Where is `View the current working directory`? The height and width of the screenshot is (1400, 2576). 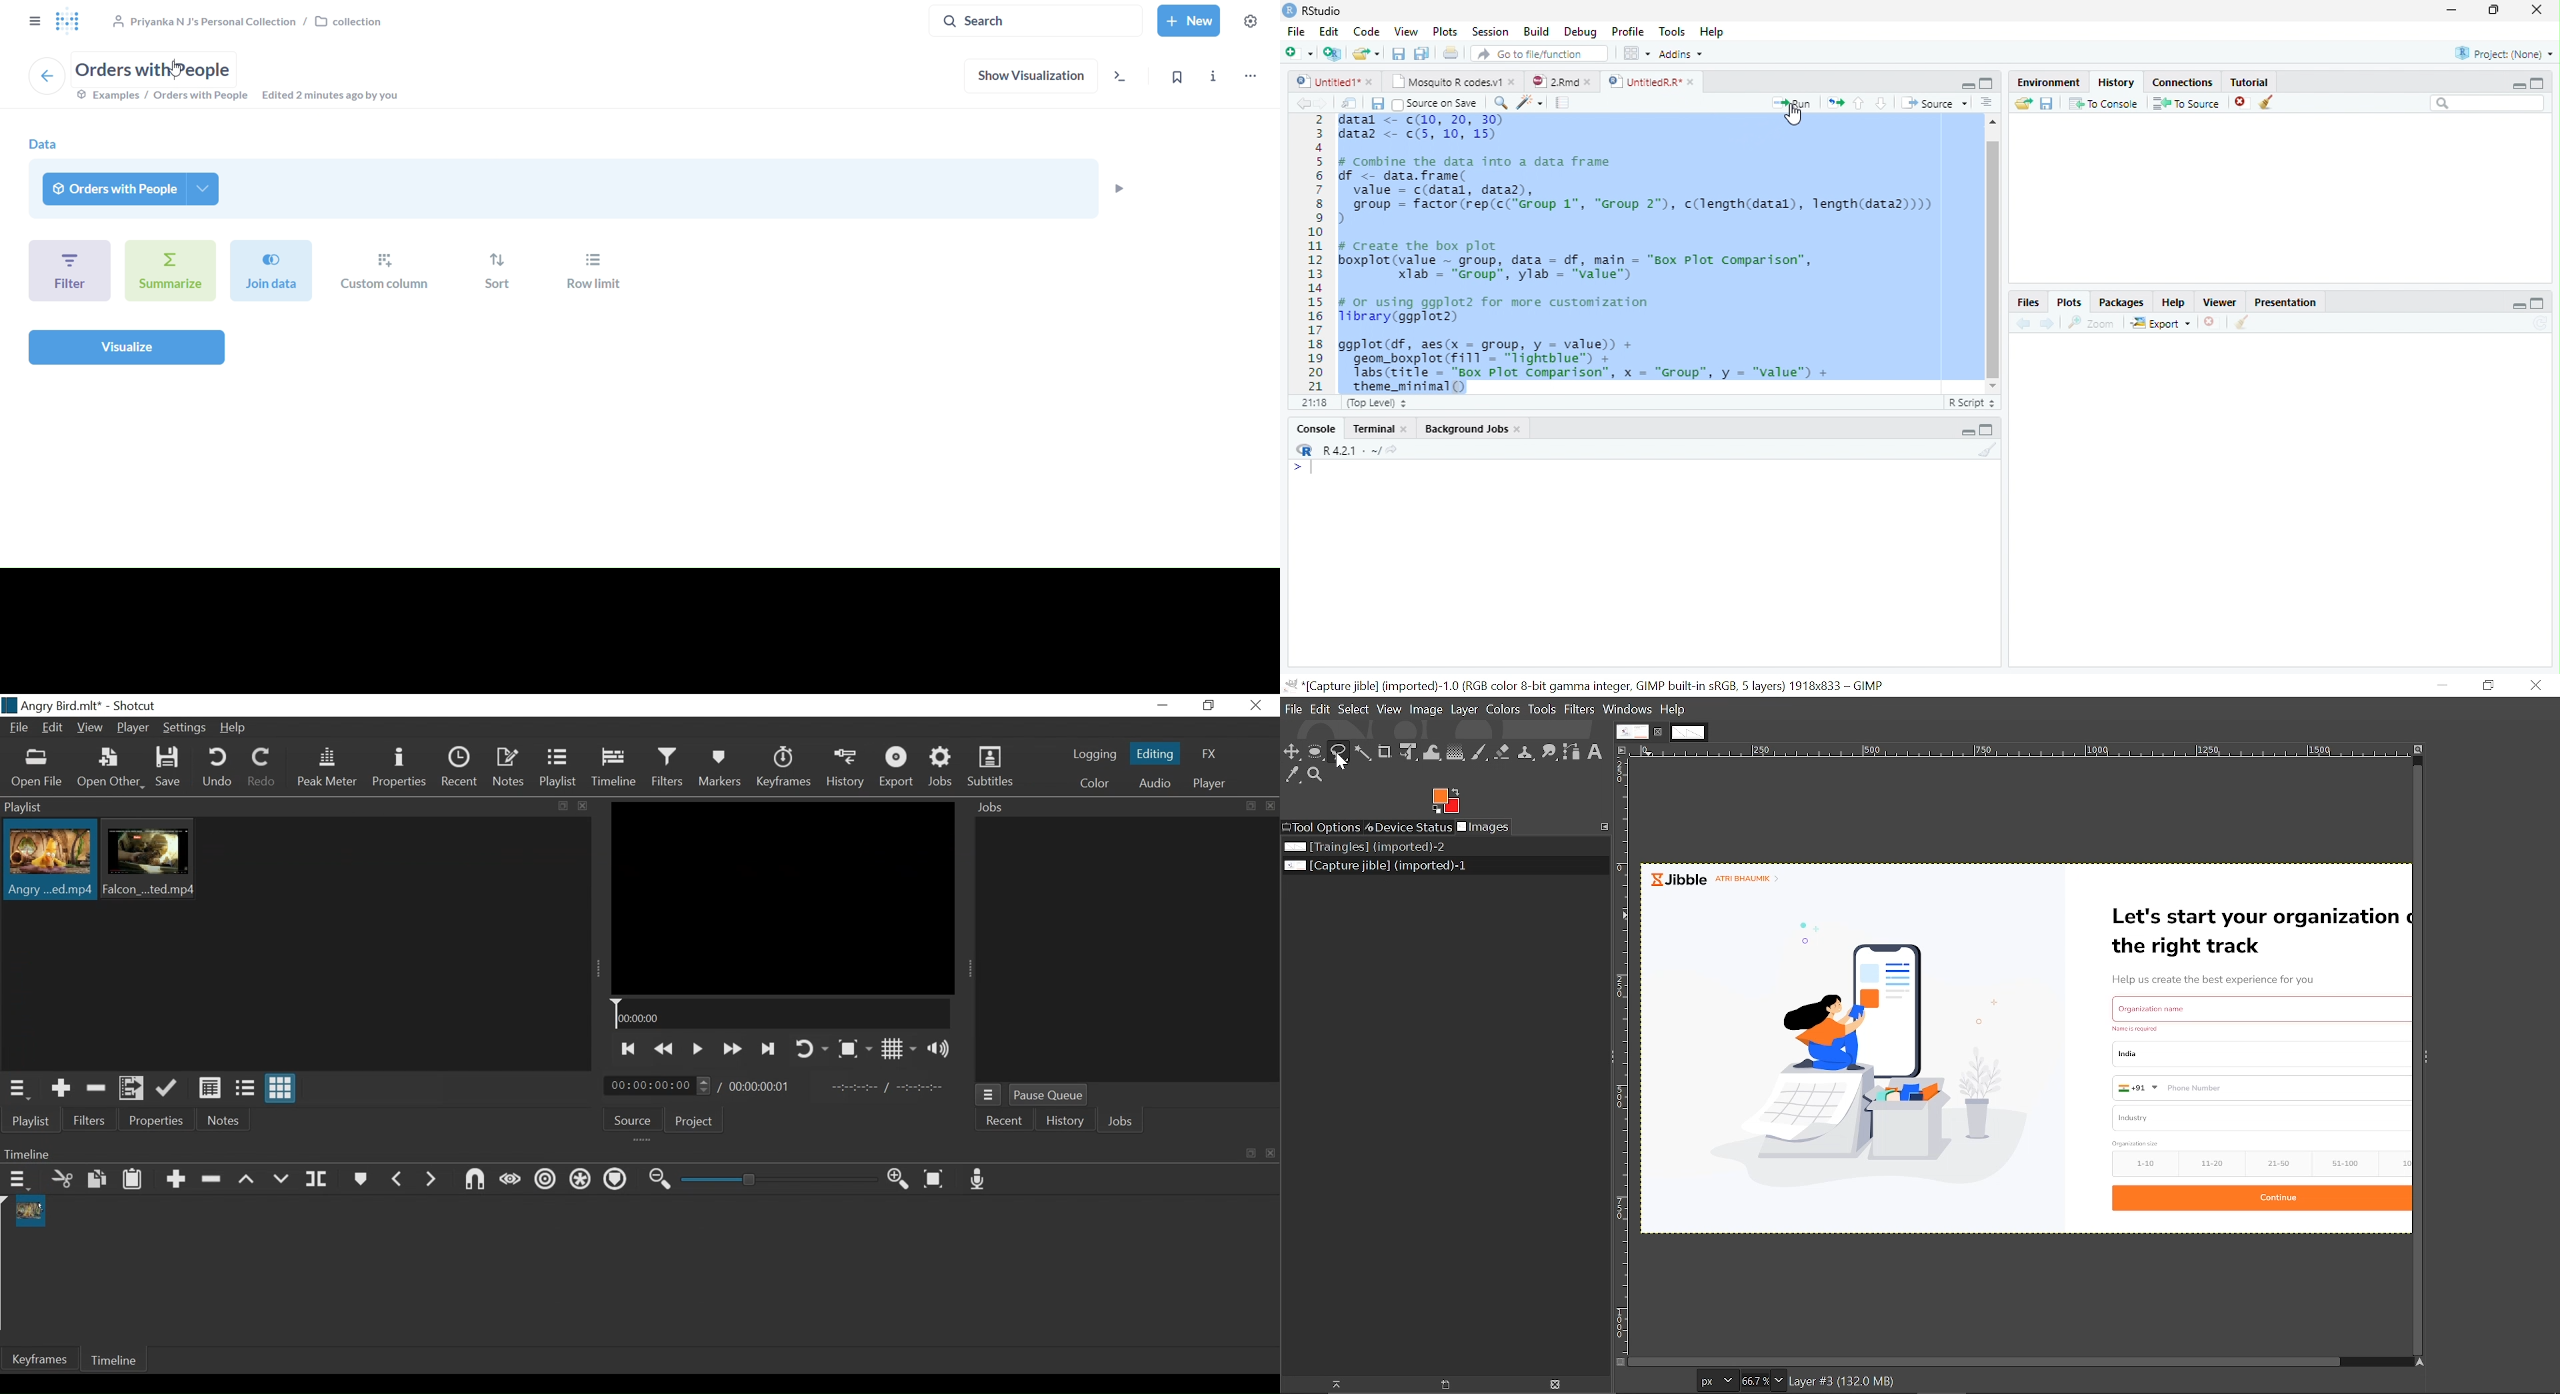
View the current working directory is located at coordinates (1392, 450).